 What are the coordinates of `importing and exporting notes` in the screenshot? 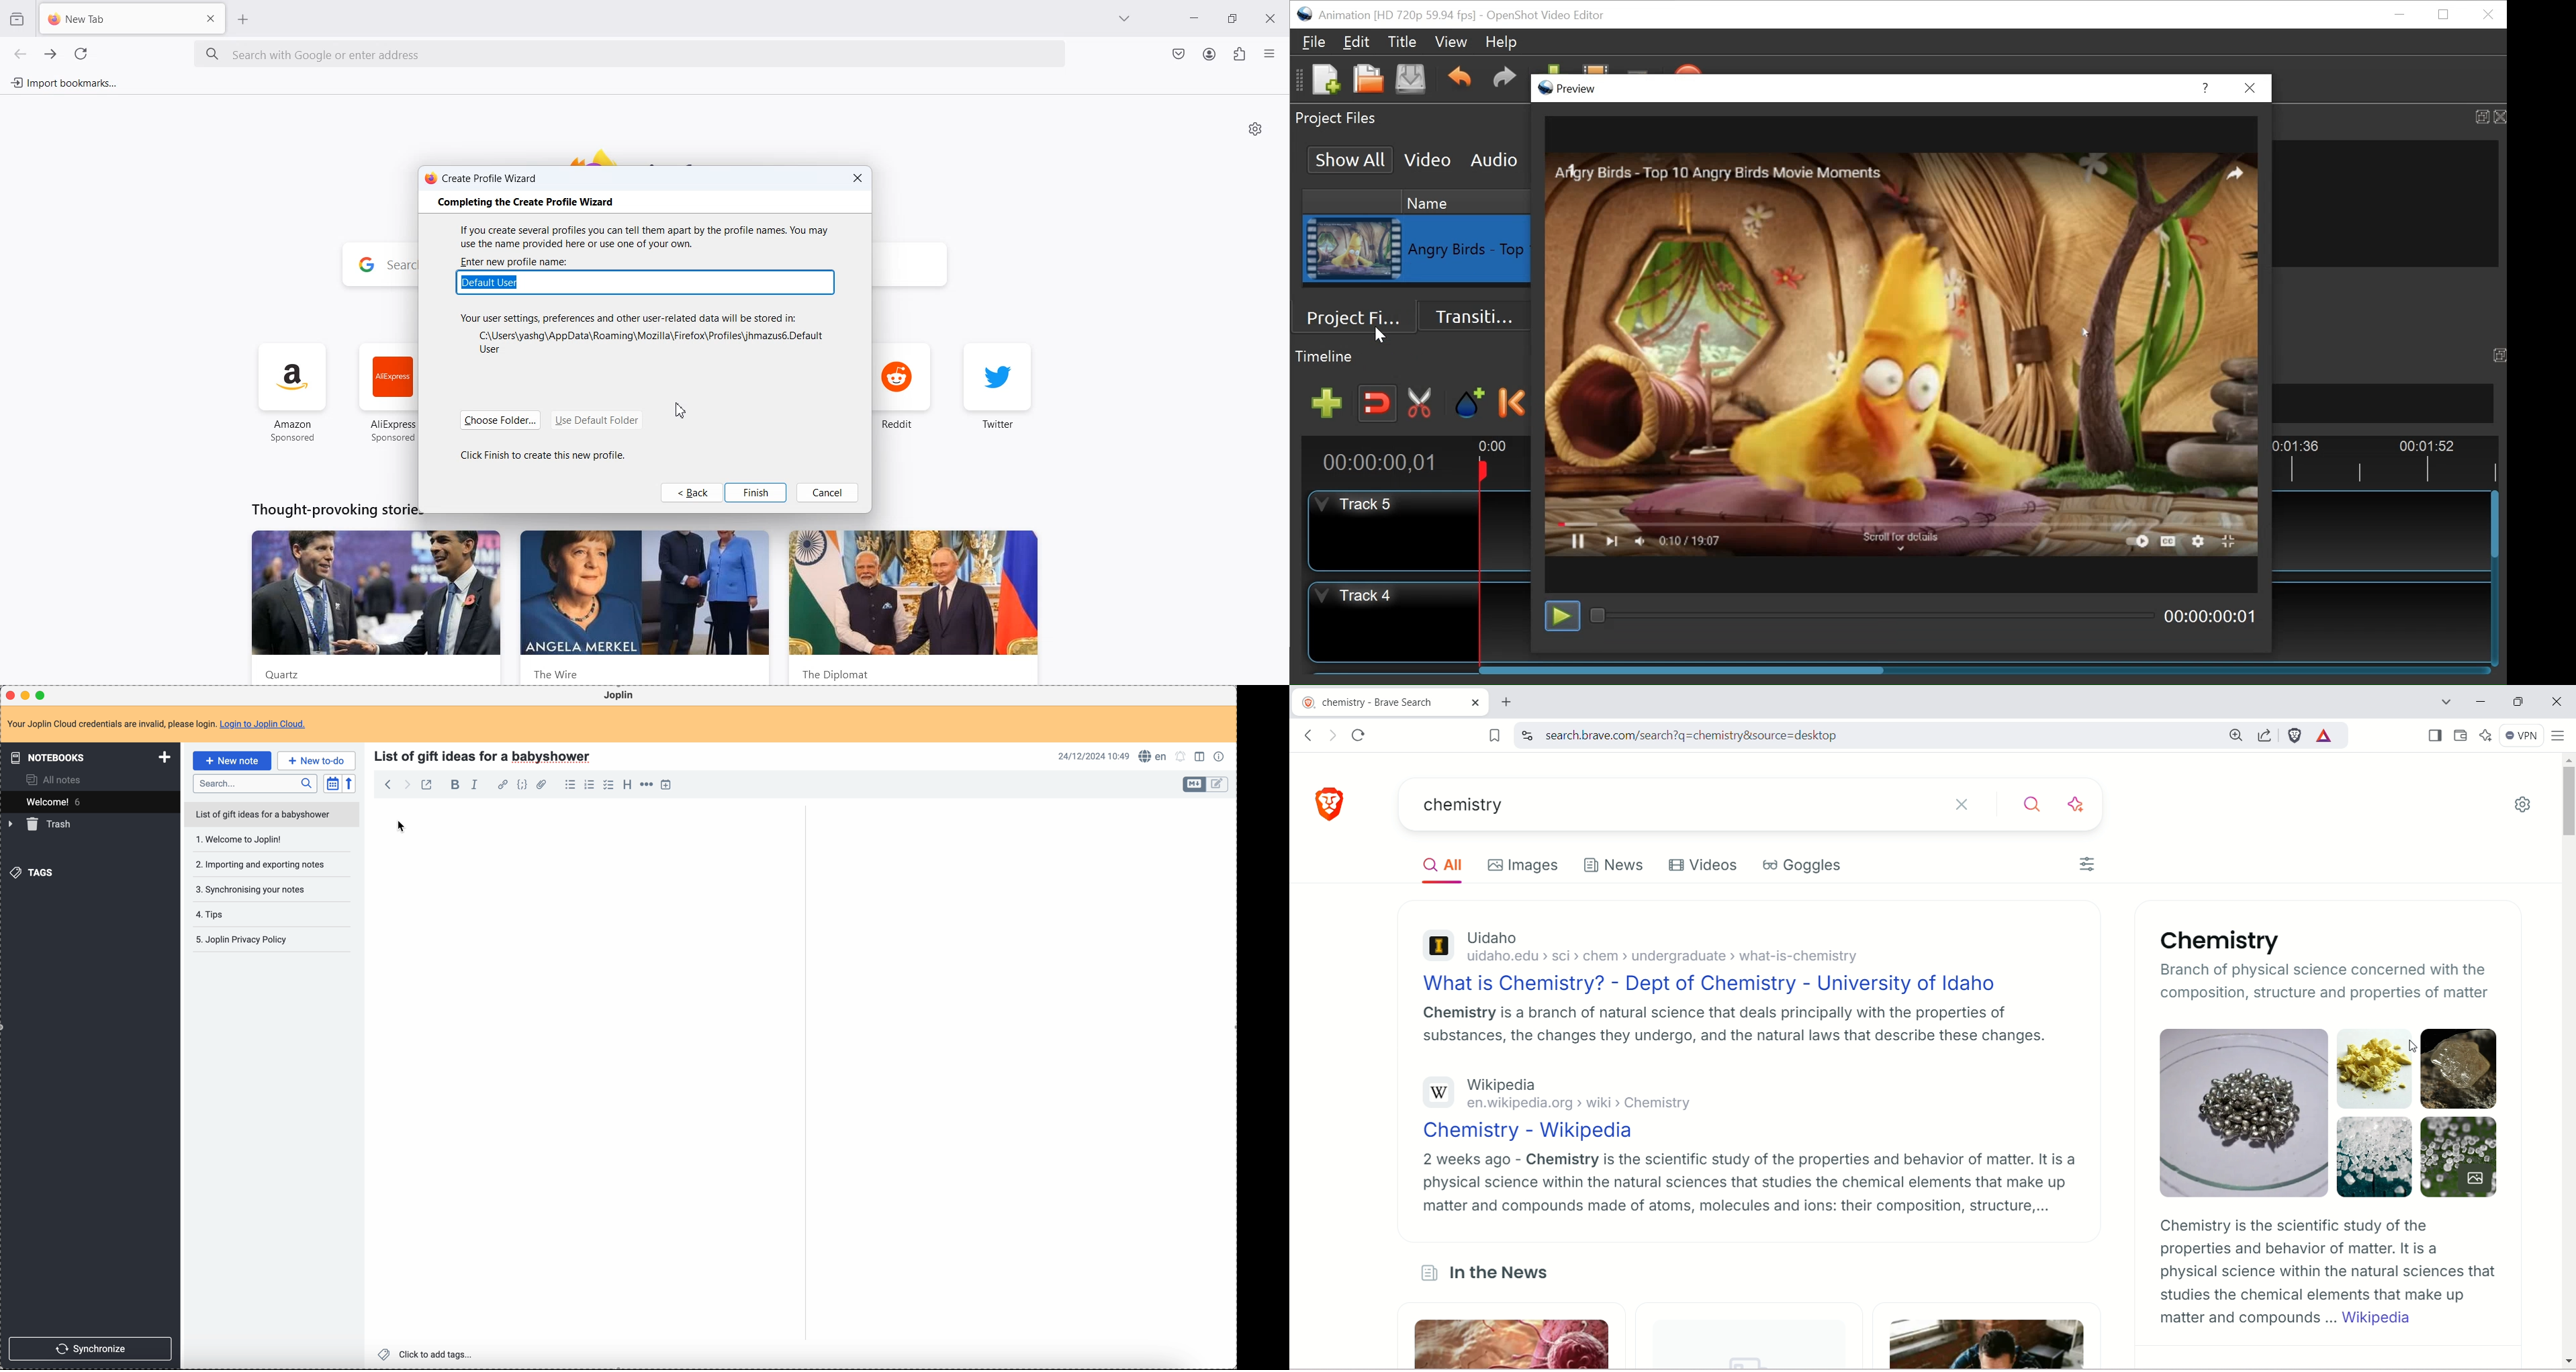 It's located at (260, 864).